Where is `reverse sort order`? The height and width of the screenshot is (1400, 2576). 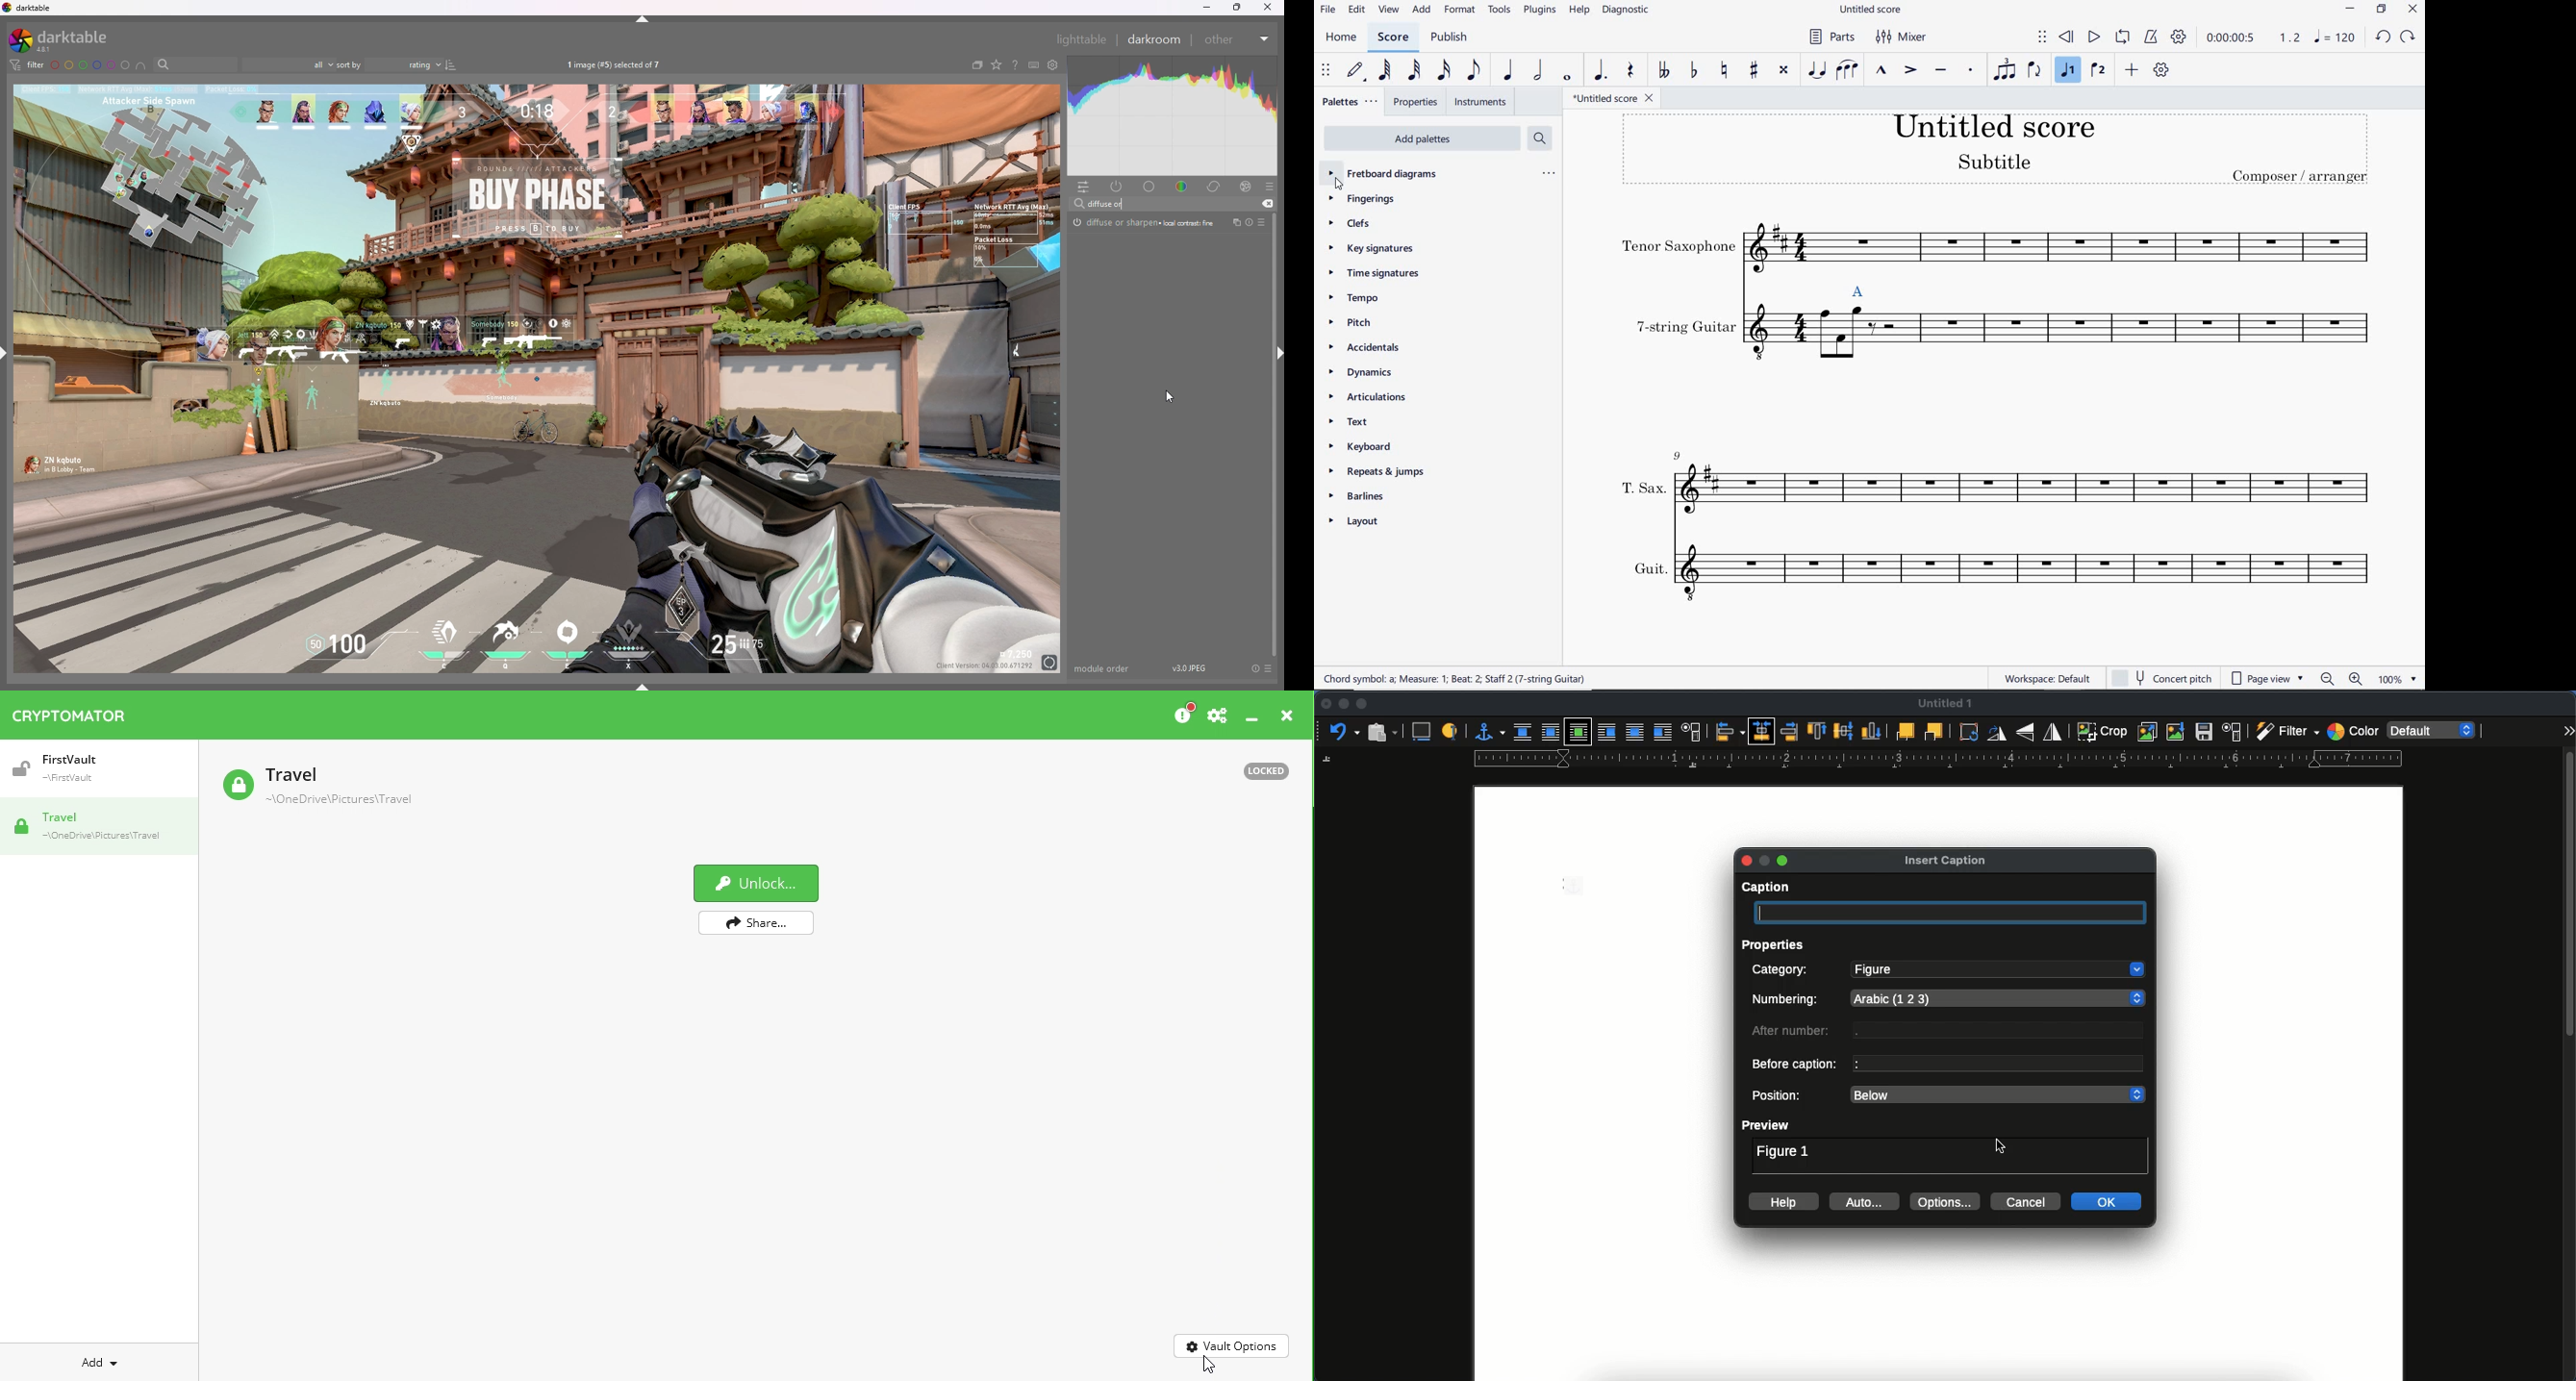
reverse sort order is located at coordinates (452, 66).